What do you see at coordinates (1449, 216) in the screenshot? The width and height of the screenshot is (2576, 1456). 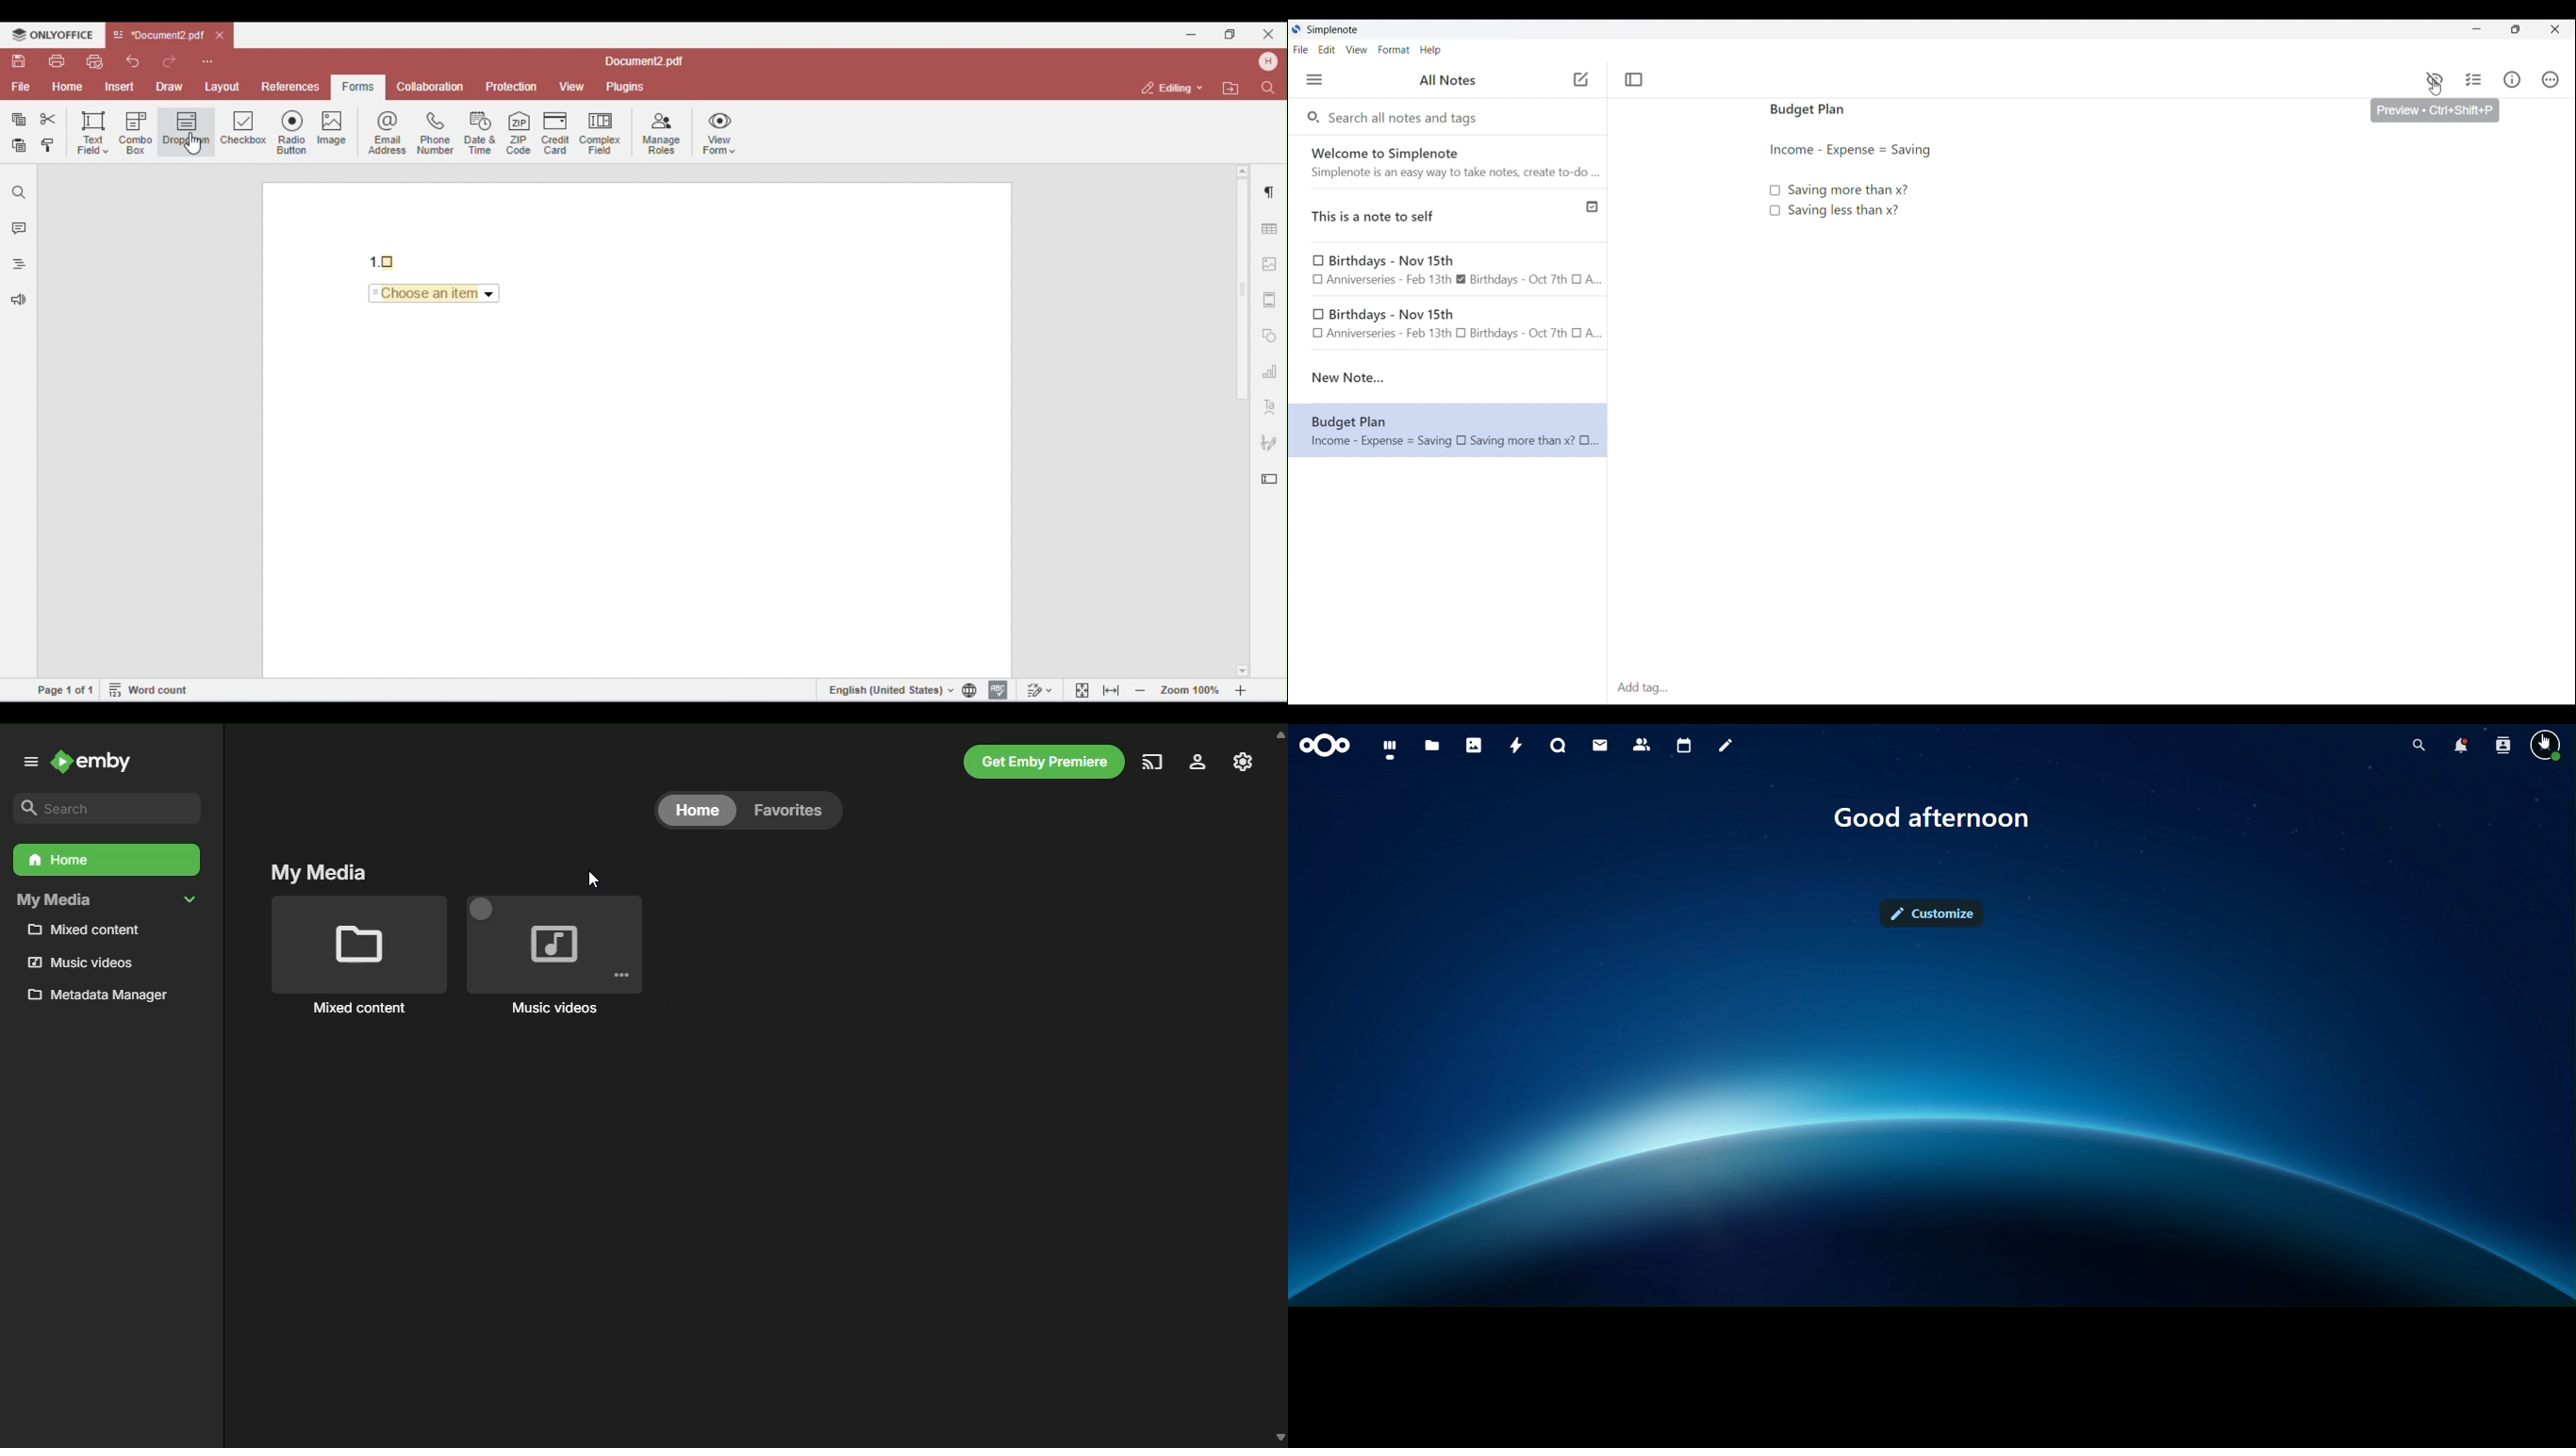 I see `Published note indicated by check icon` at bounding box center [1449, 216].